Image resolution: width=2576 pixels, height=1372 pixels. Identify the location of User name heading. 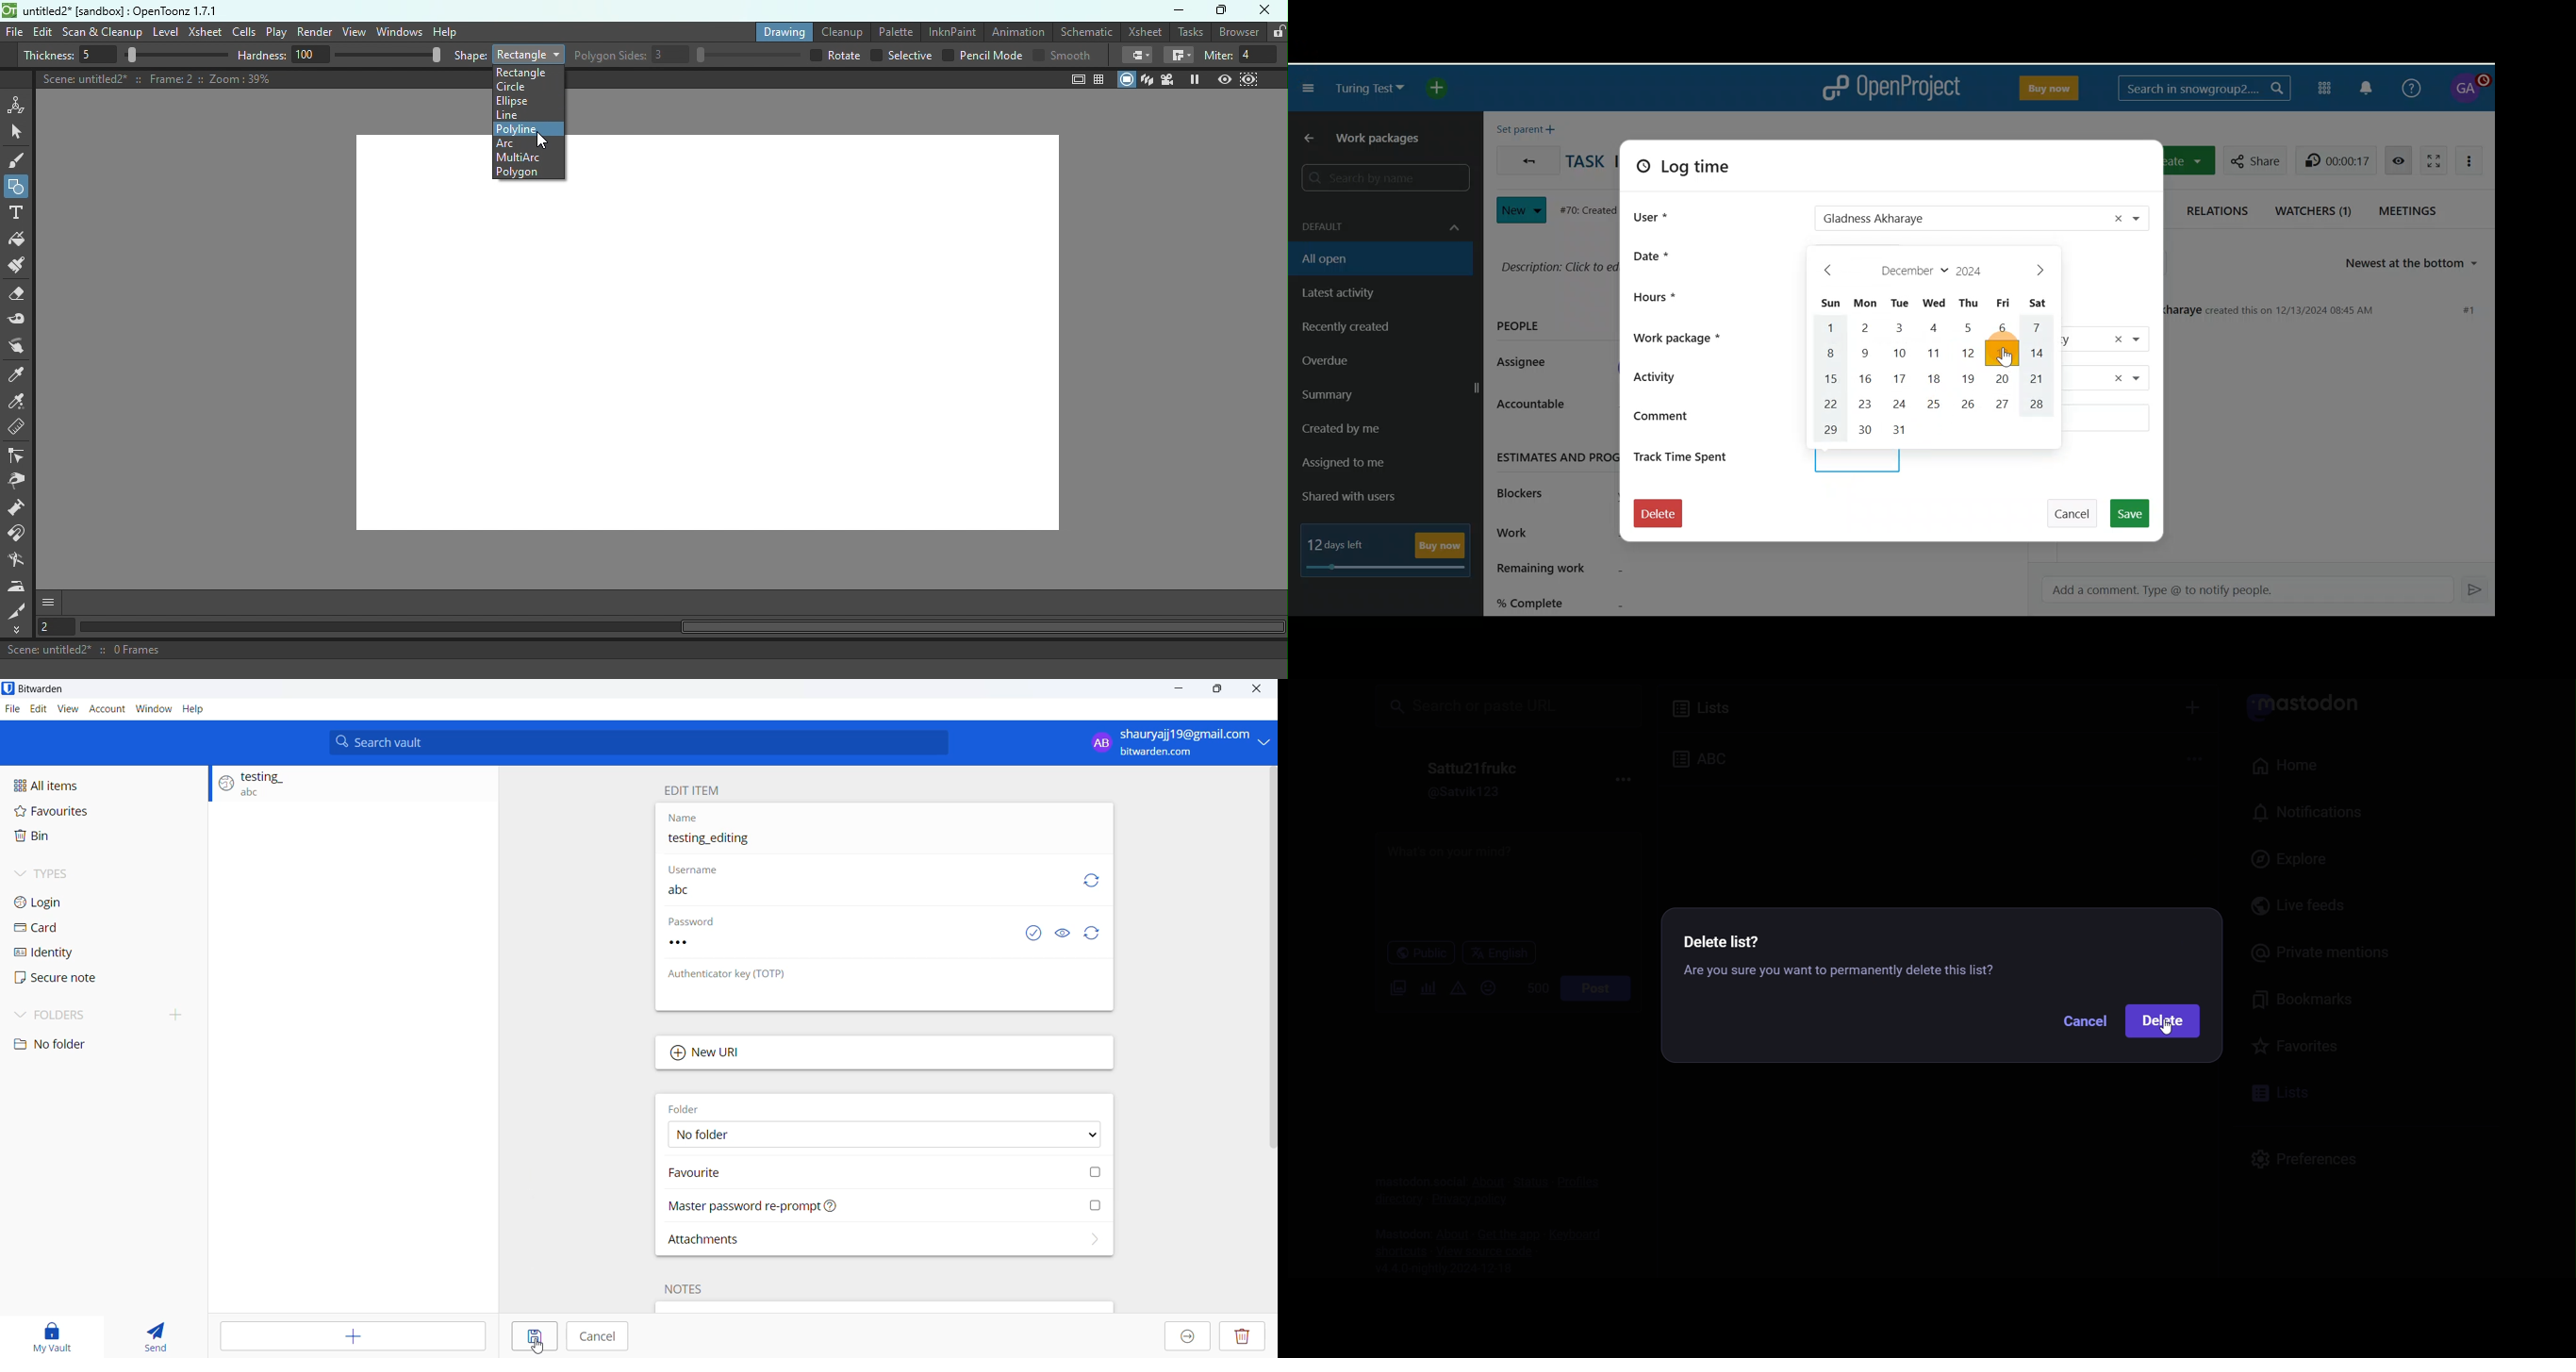
(688, 871).